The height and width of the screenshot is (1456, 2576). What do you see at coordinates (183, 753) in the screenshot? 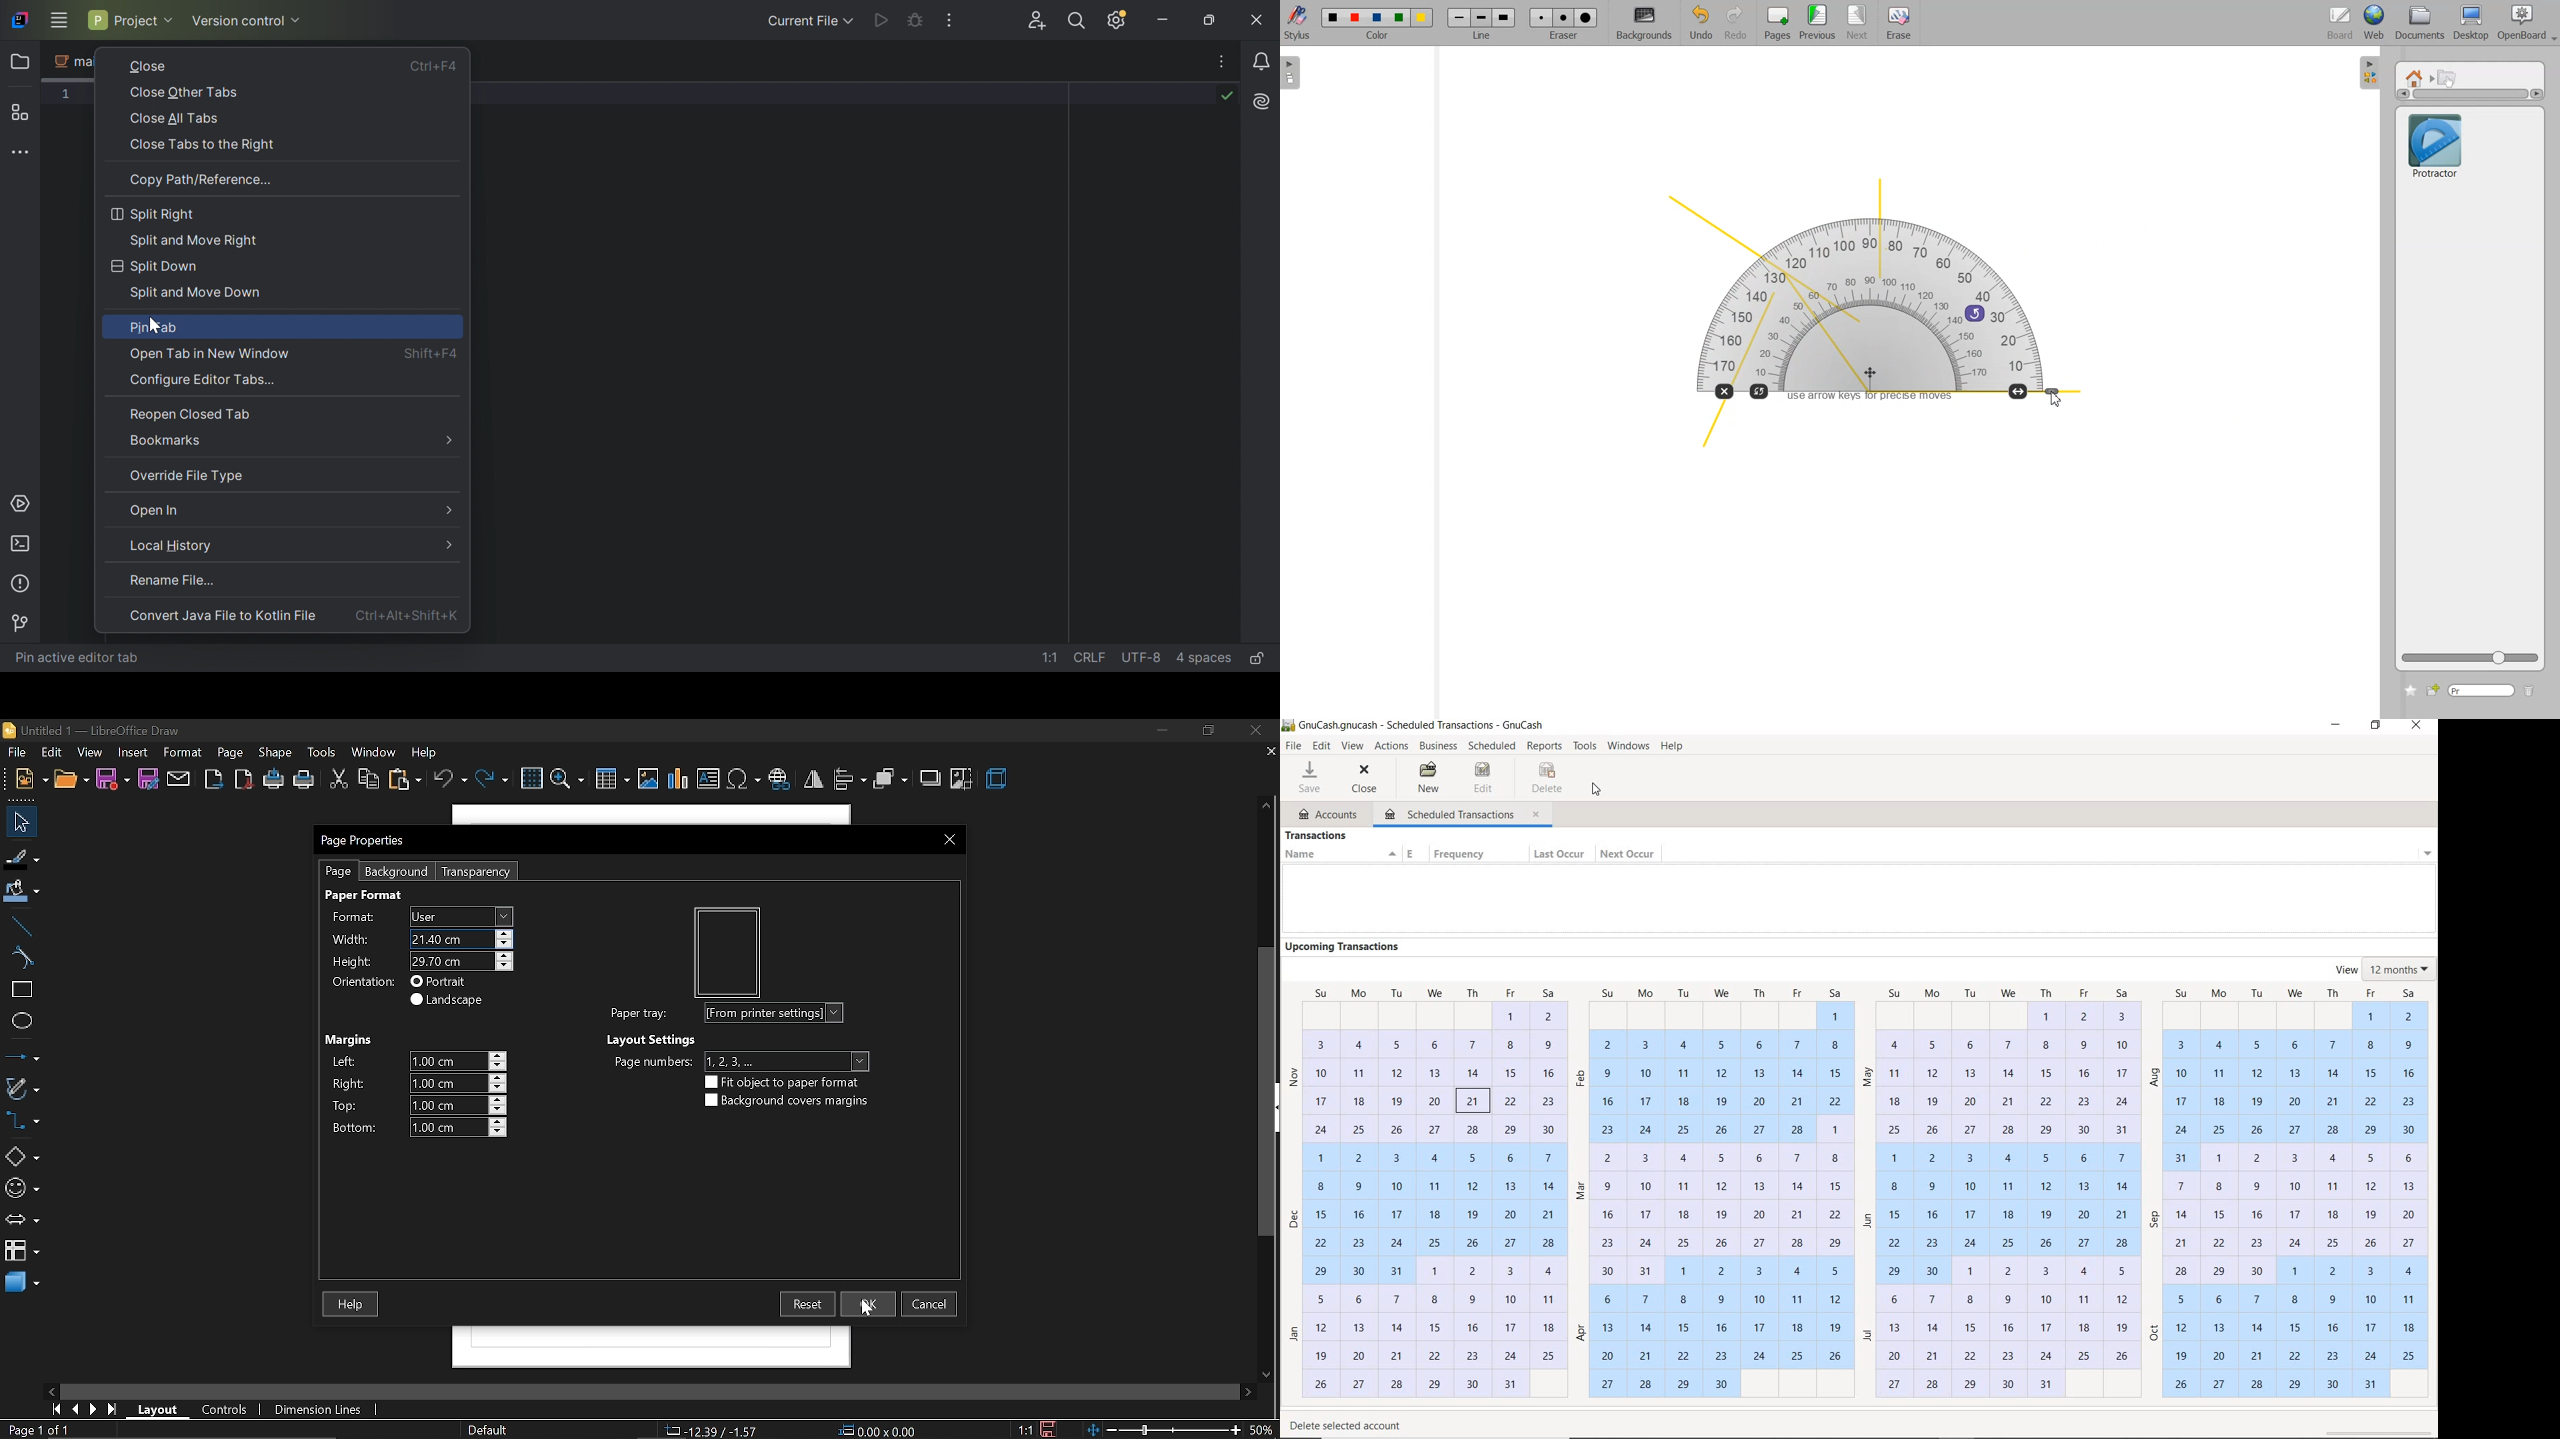
I see `format` at bounding box center [183, 753].